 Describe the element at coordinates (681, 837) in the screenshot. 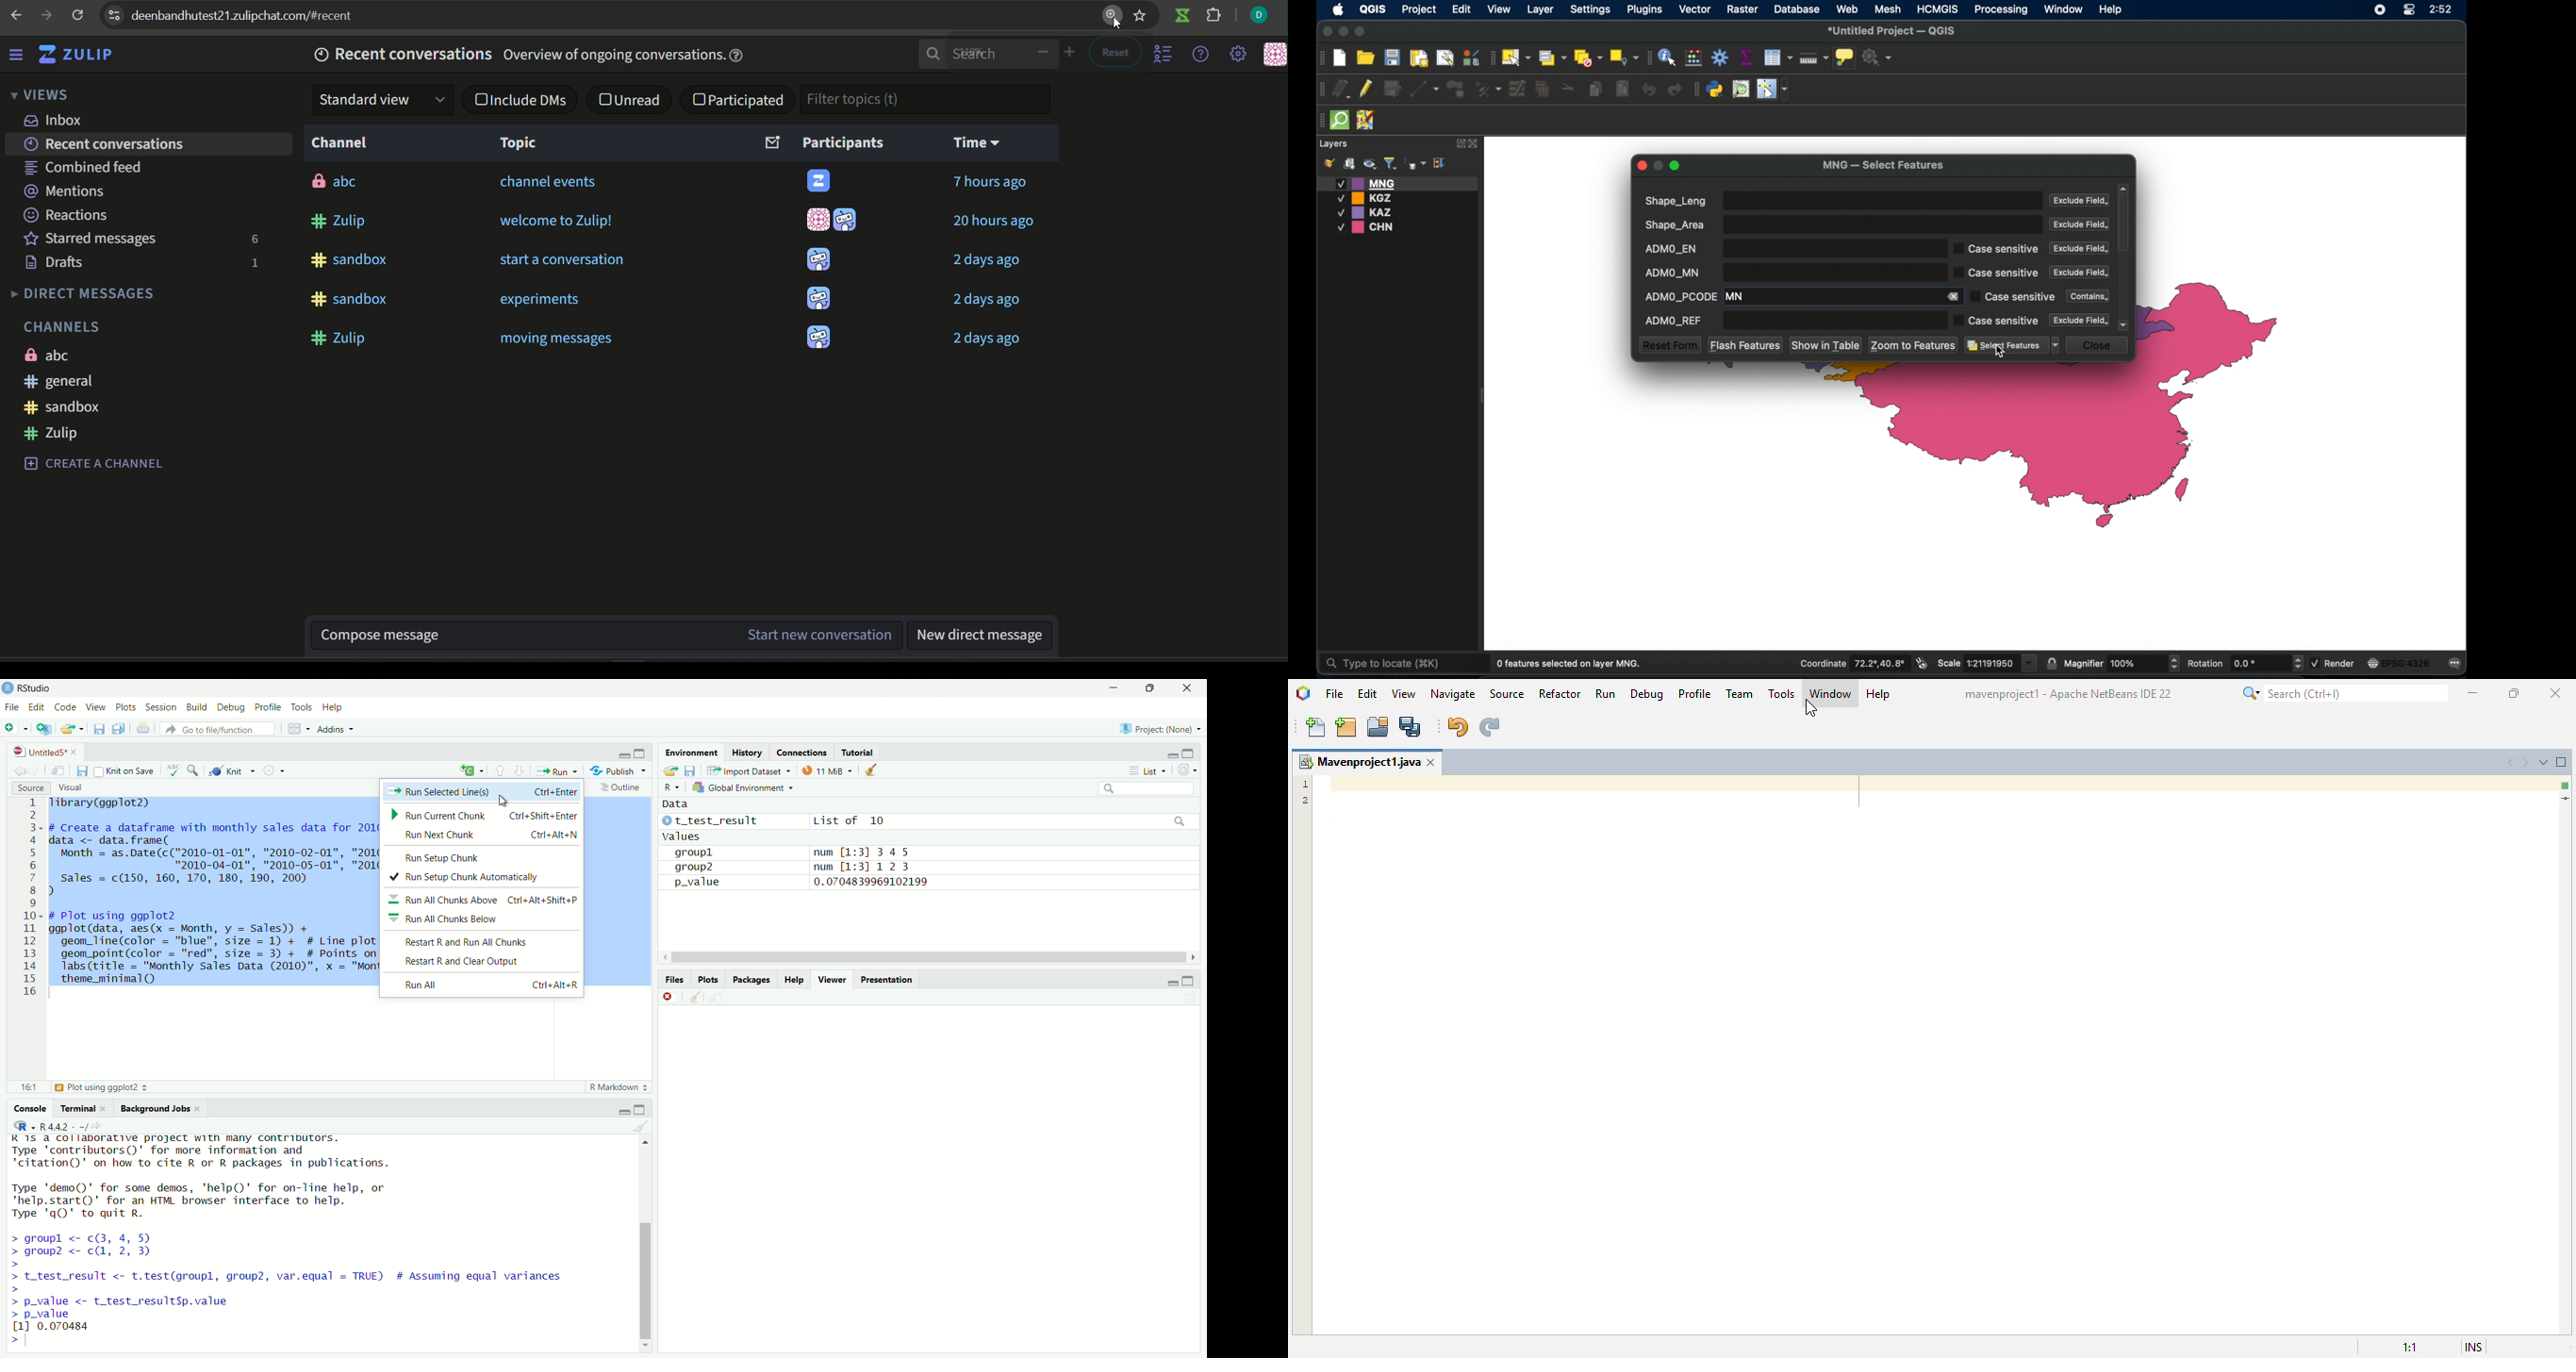

I see `Values` at that location.